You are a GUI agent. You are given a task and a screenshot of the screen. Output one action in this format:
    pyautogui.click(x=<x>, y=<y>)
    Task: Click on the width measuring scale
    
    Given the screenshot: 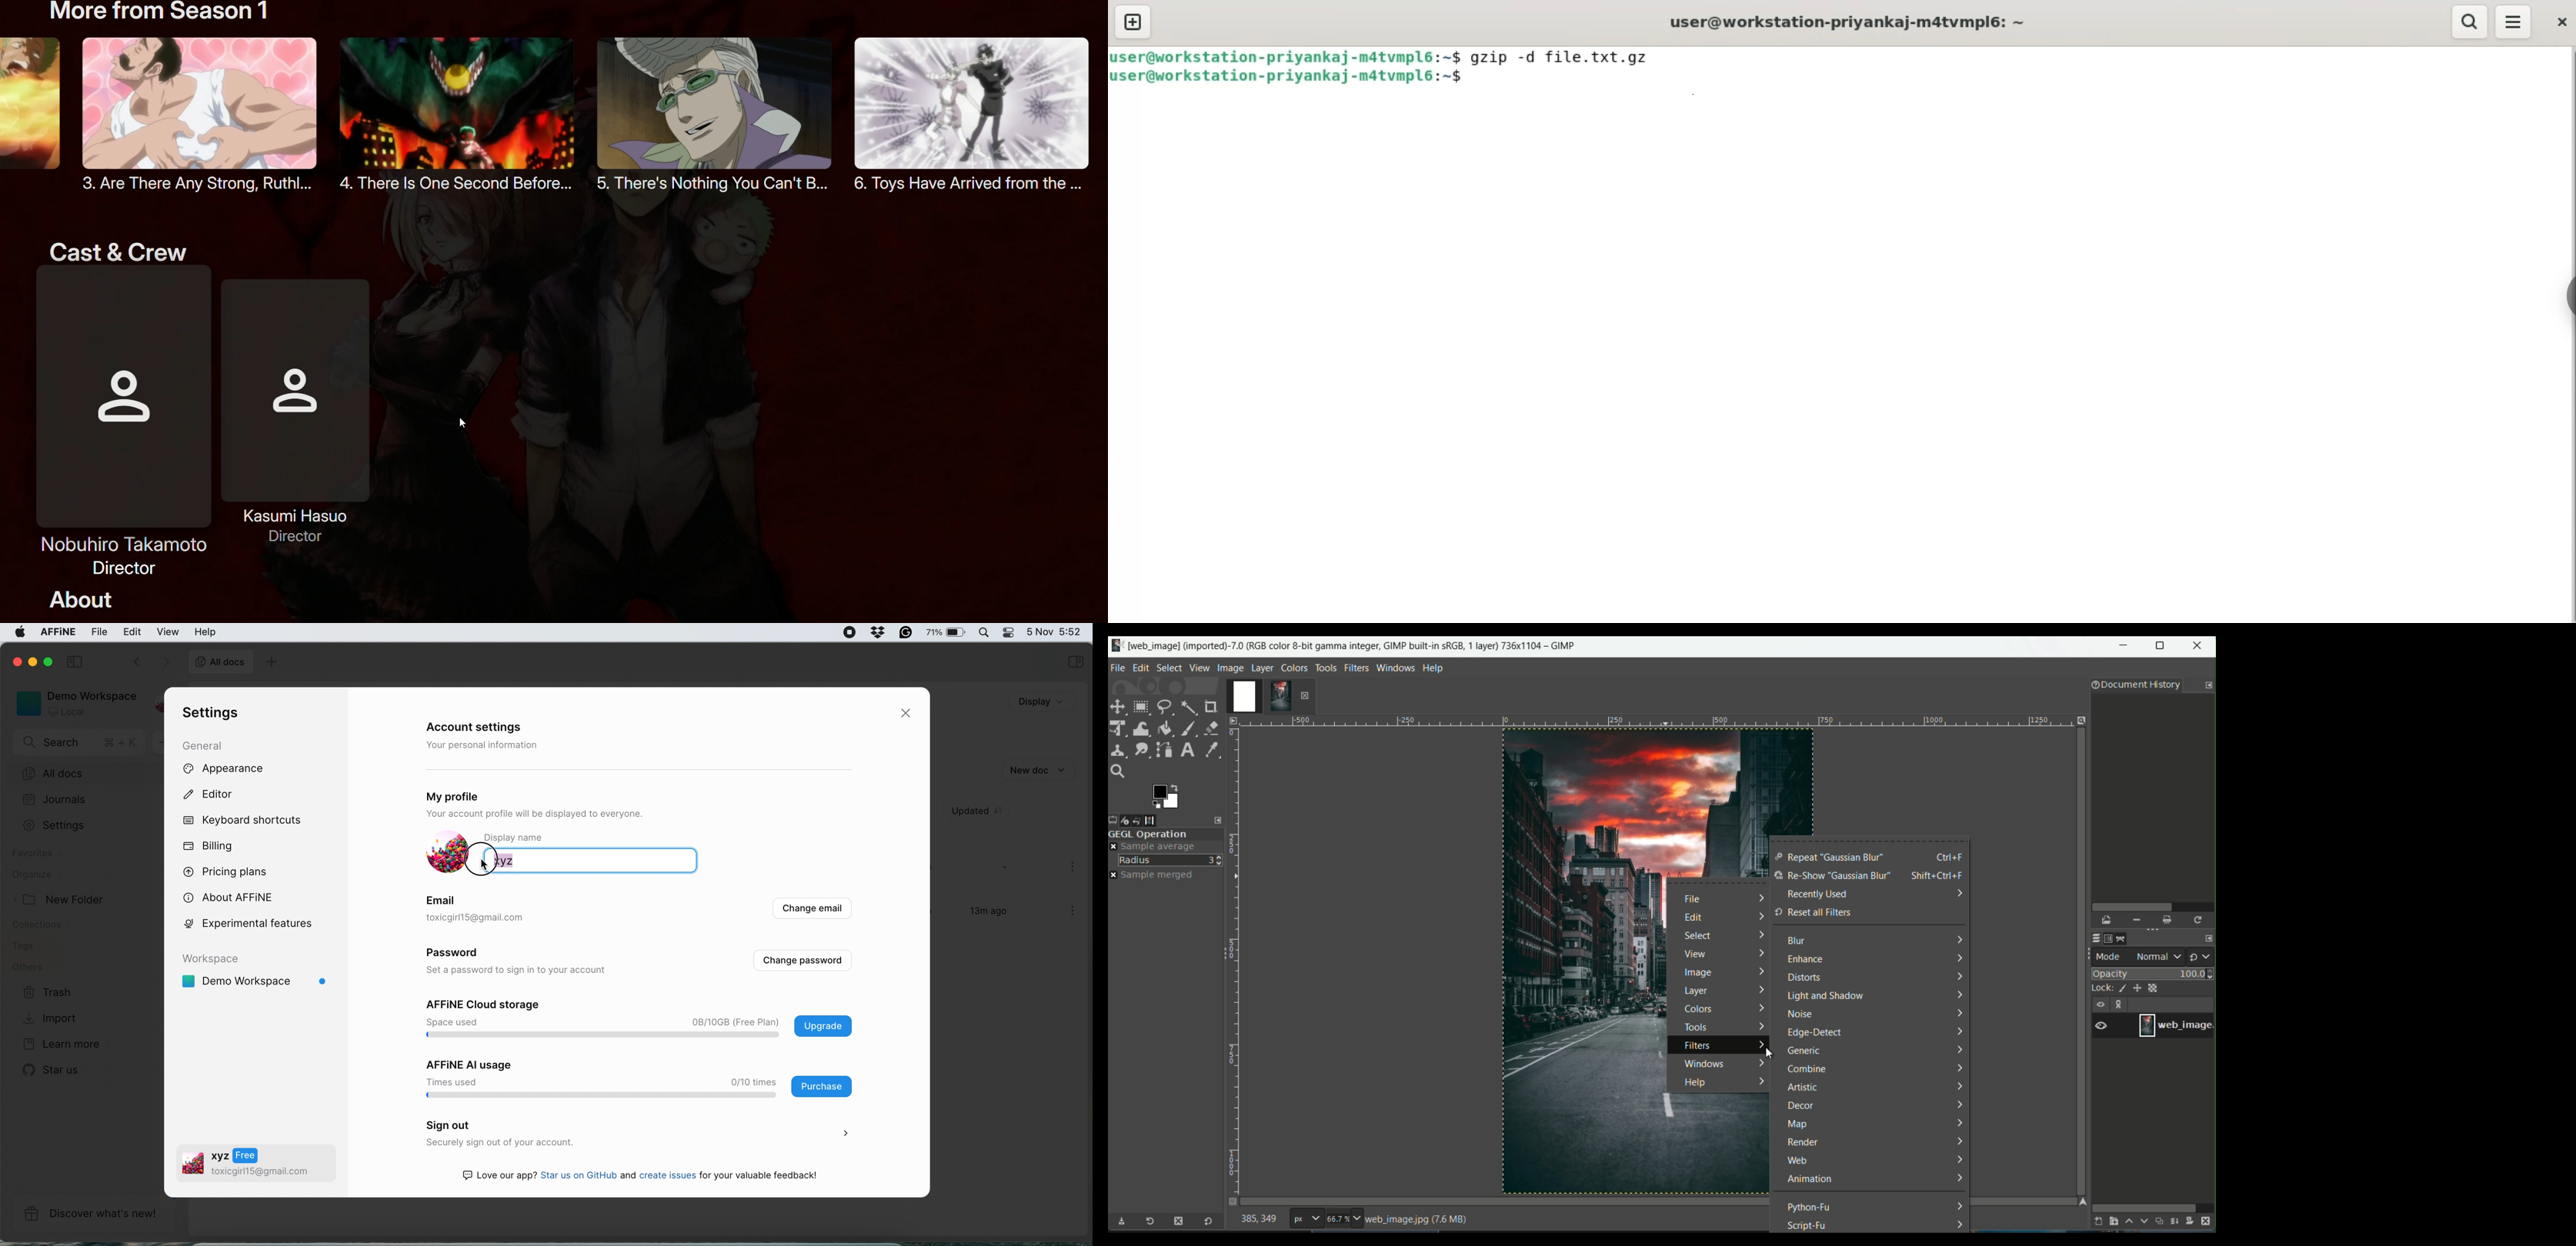 What is the action you would take?
    pyautogui.click(x=1654, y=724)
    